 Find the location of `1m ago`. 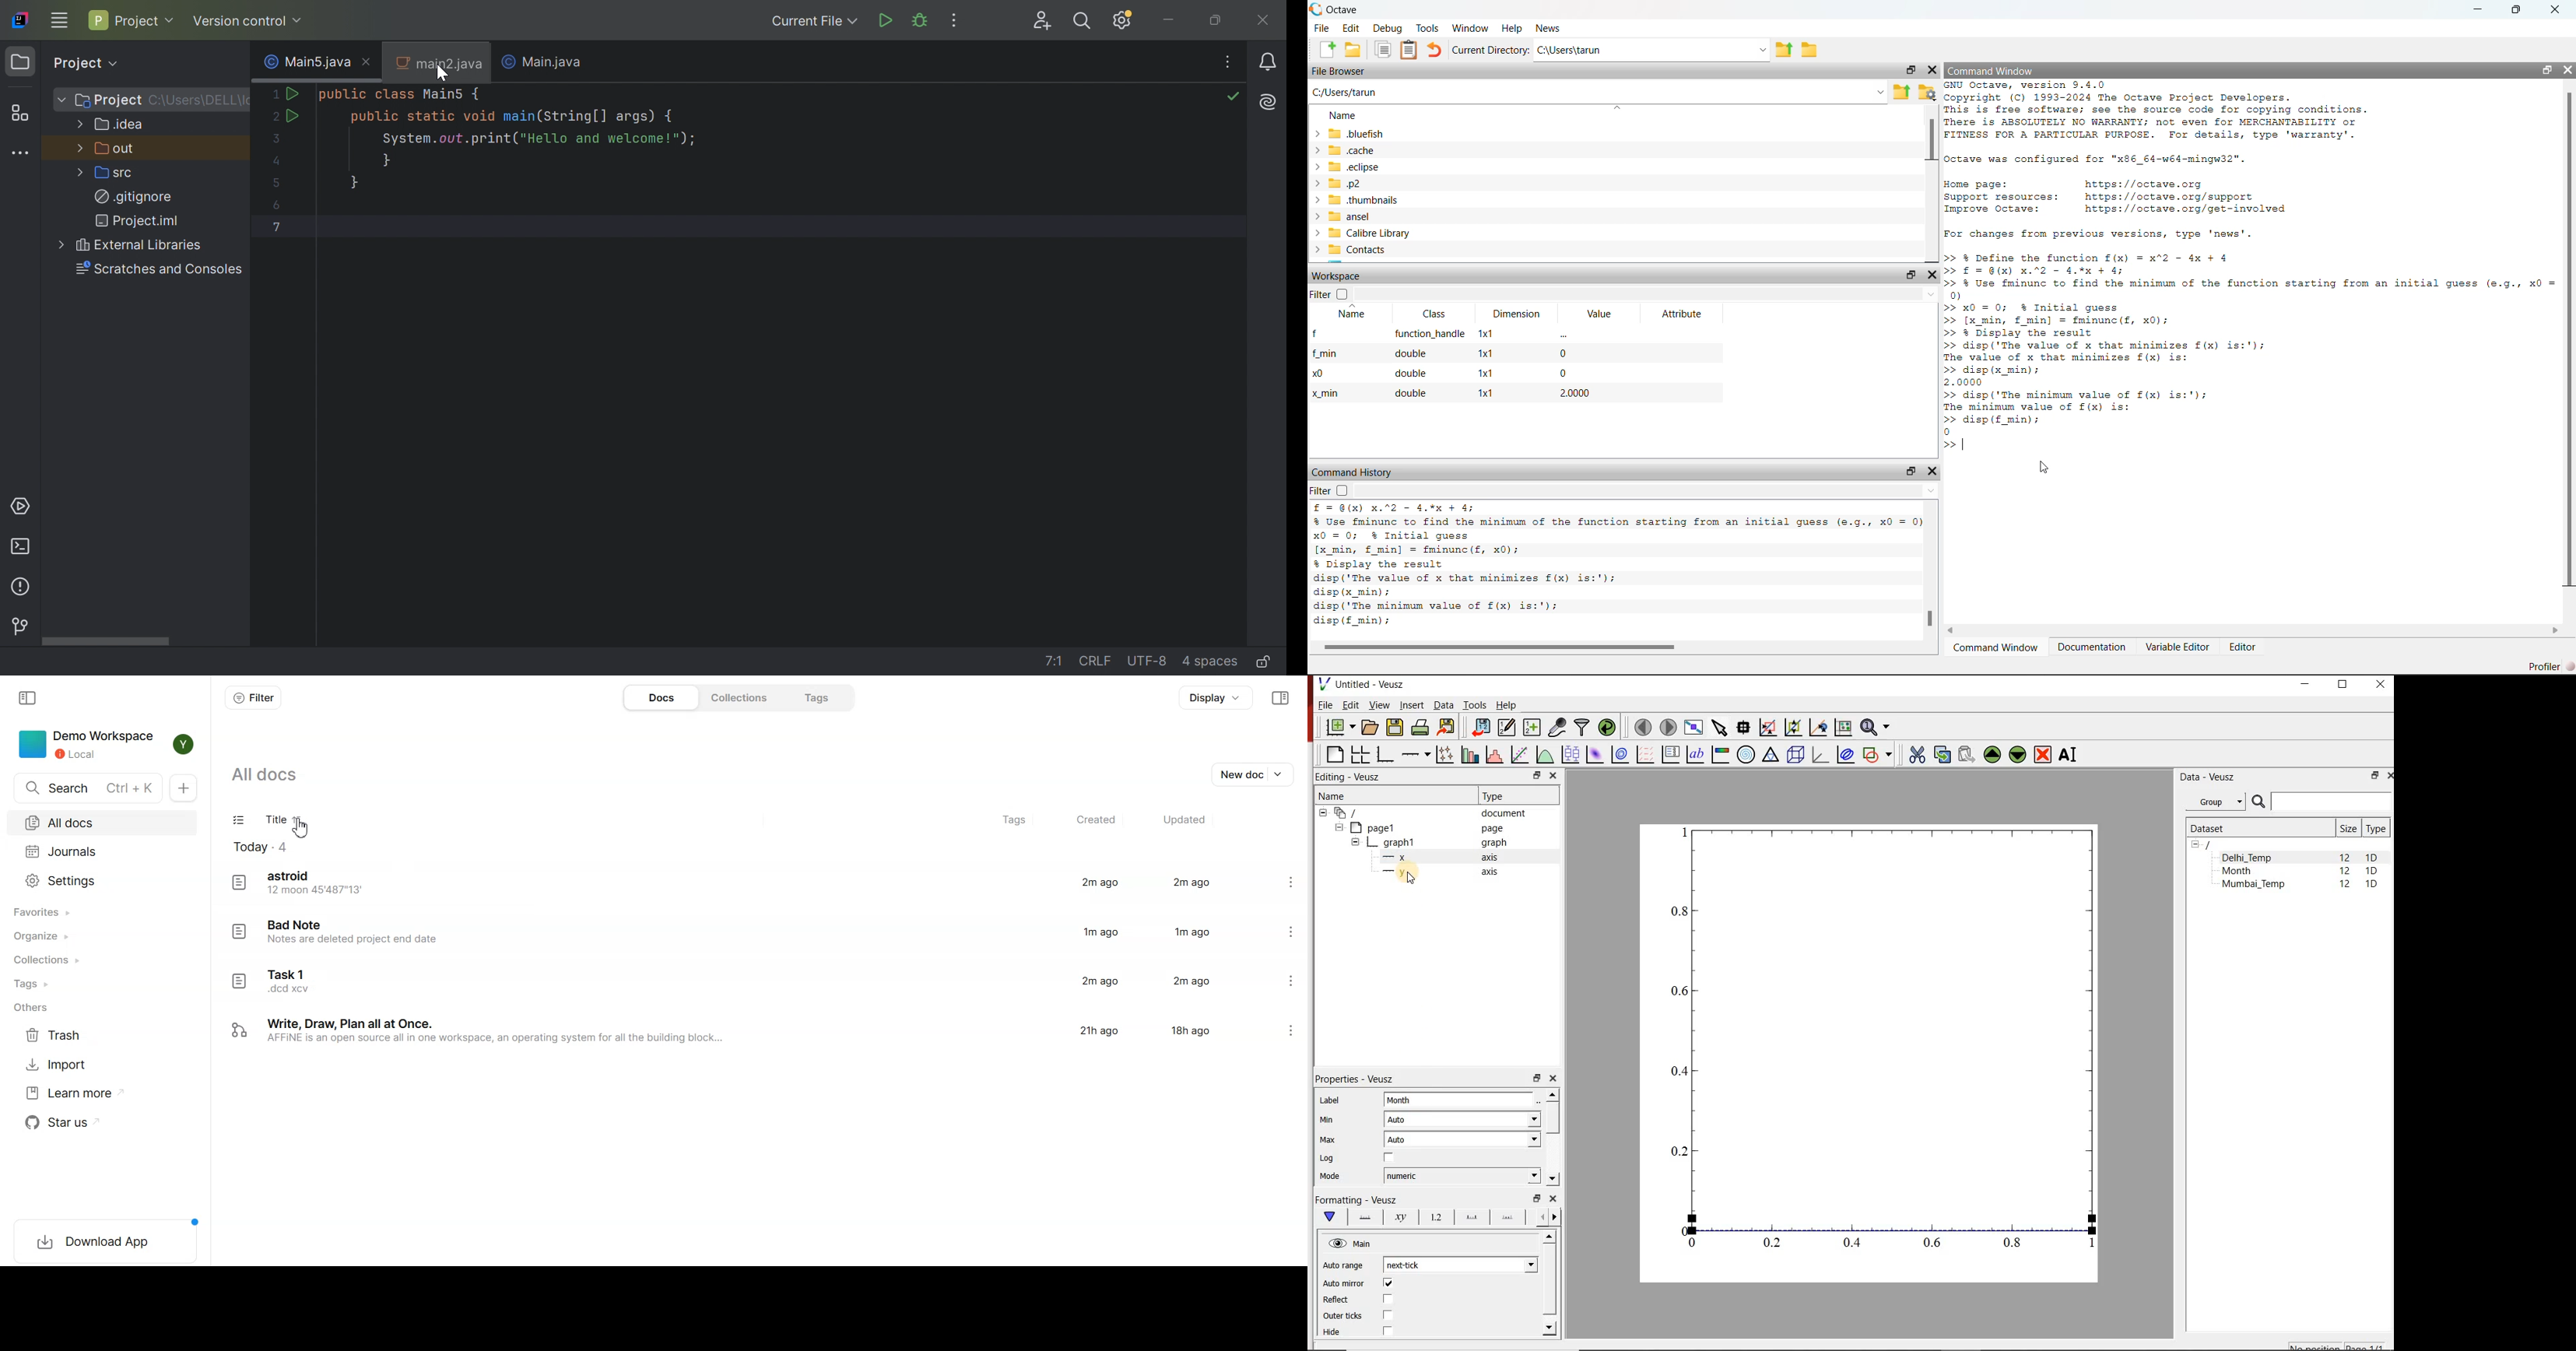

1m ago is located at coordinates (1192, 932).